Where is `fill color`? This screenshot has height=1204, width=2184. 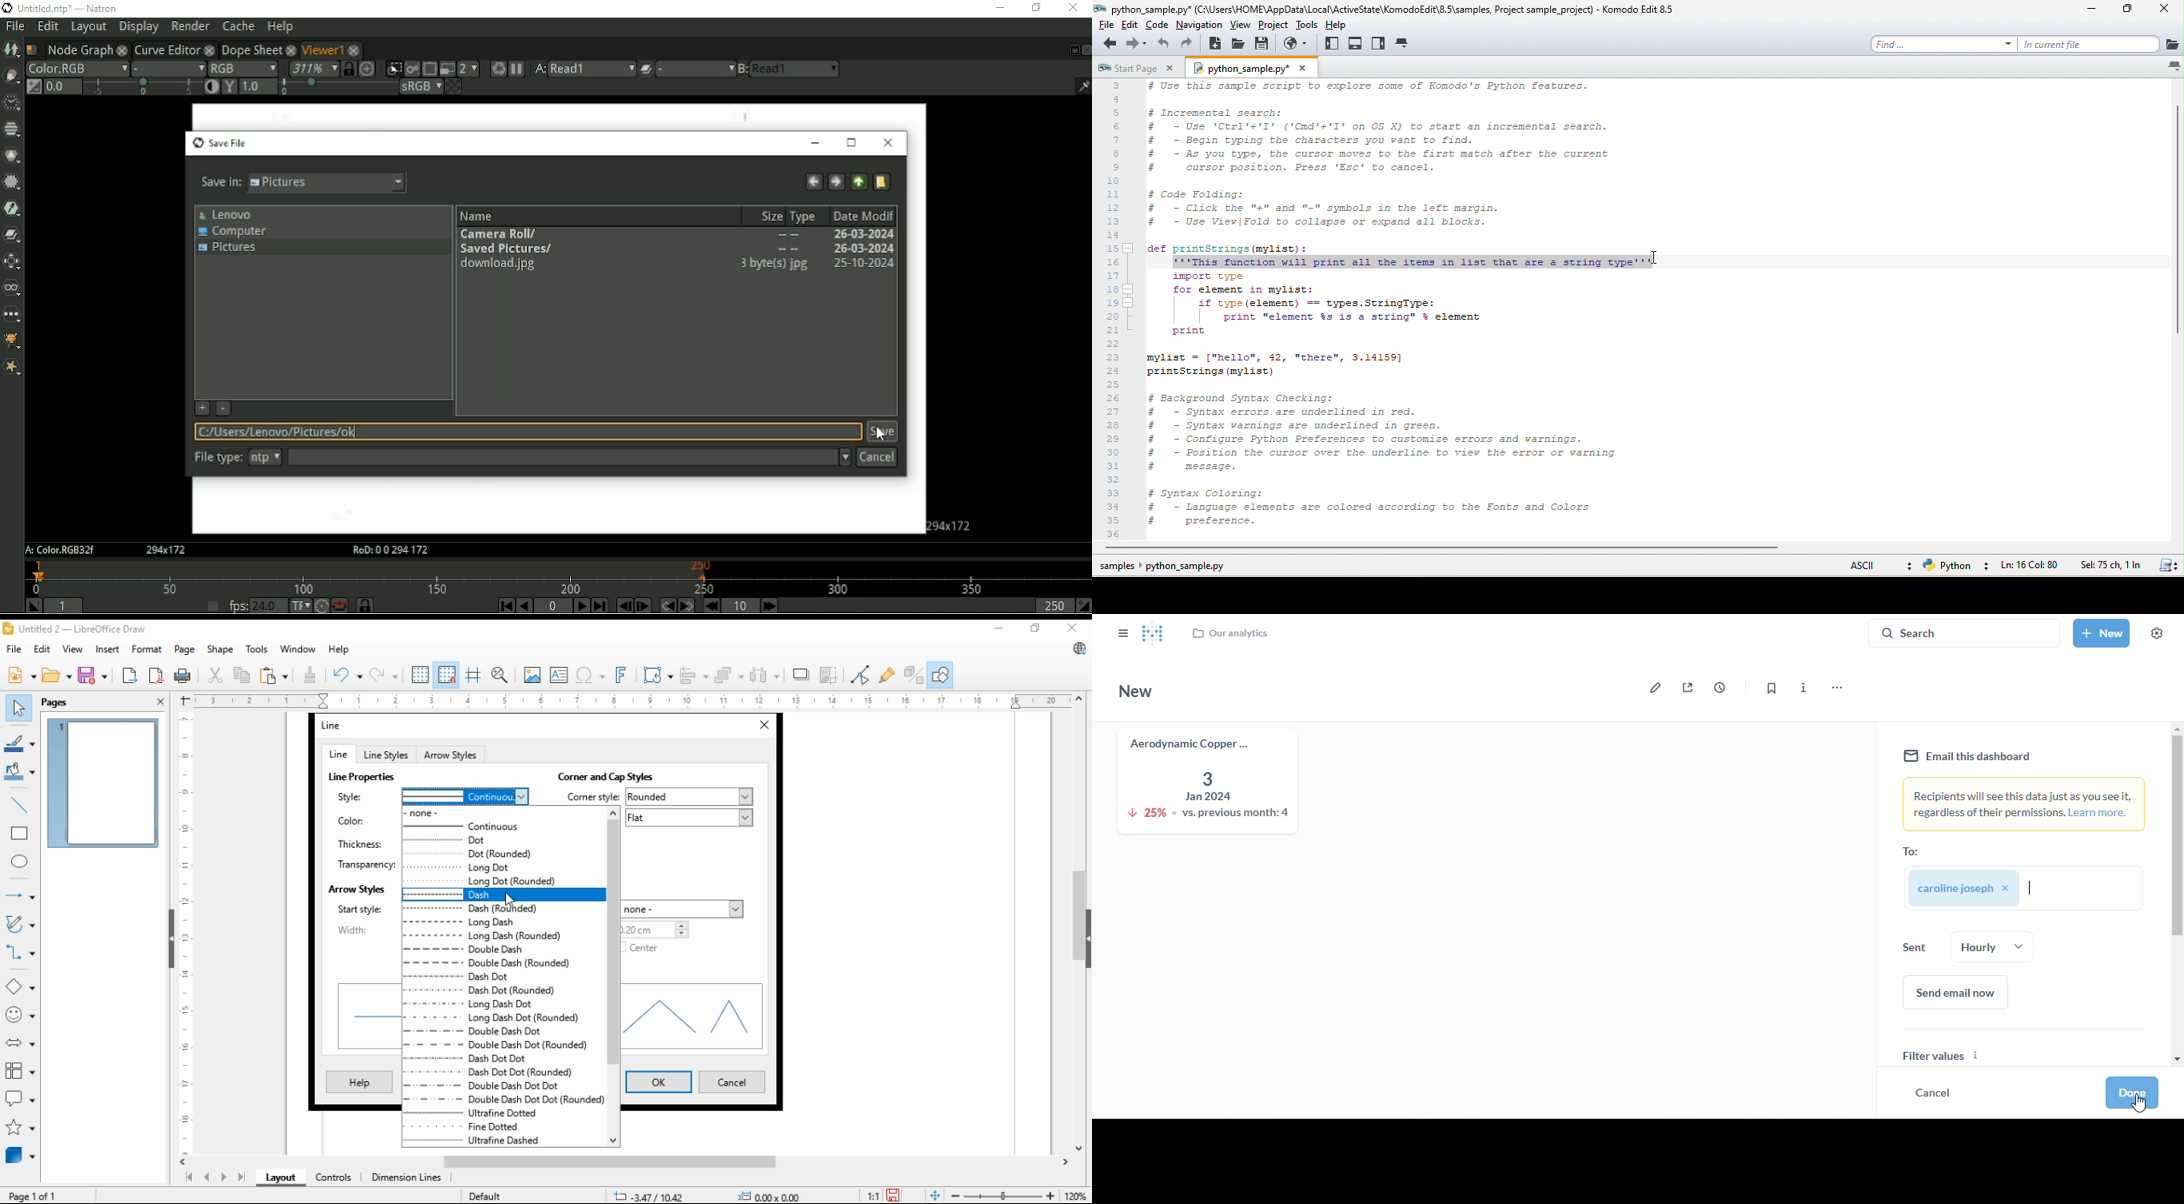 fill color is located at coordinates (20, 770).